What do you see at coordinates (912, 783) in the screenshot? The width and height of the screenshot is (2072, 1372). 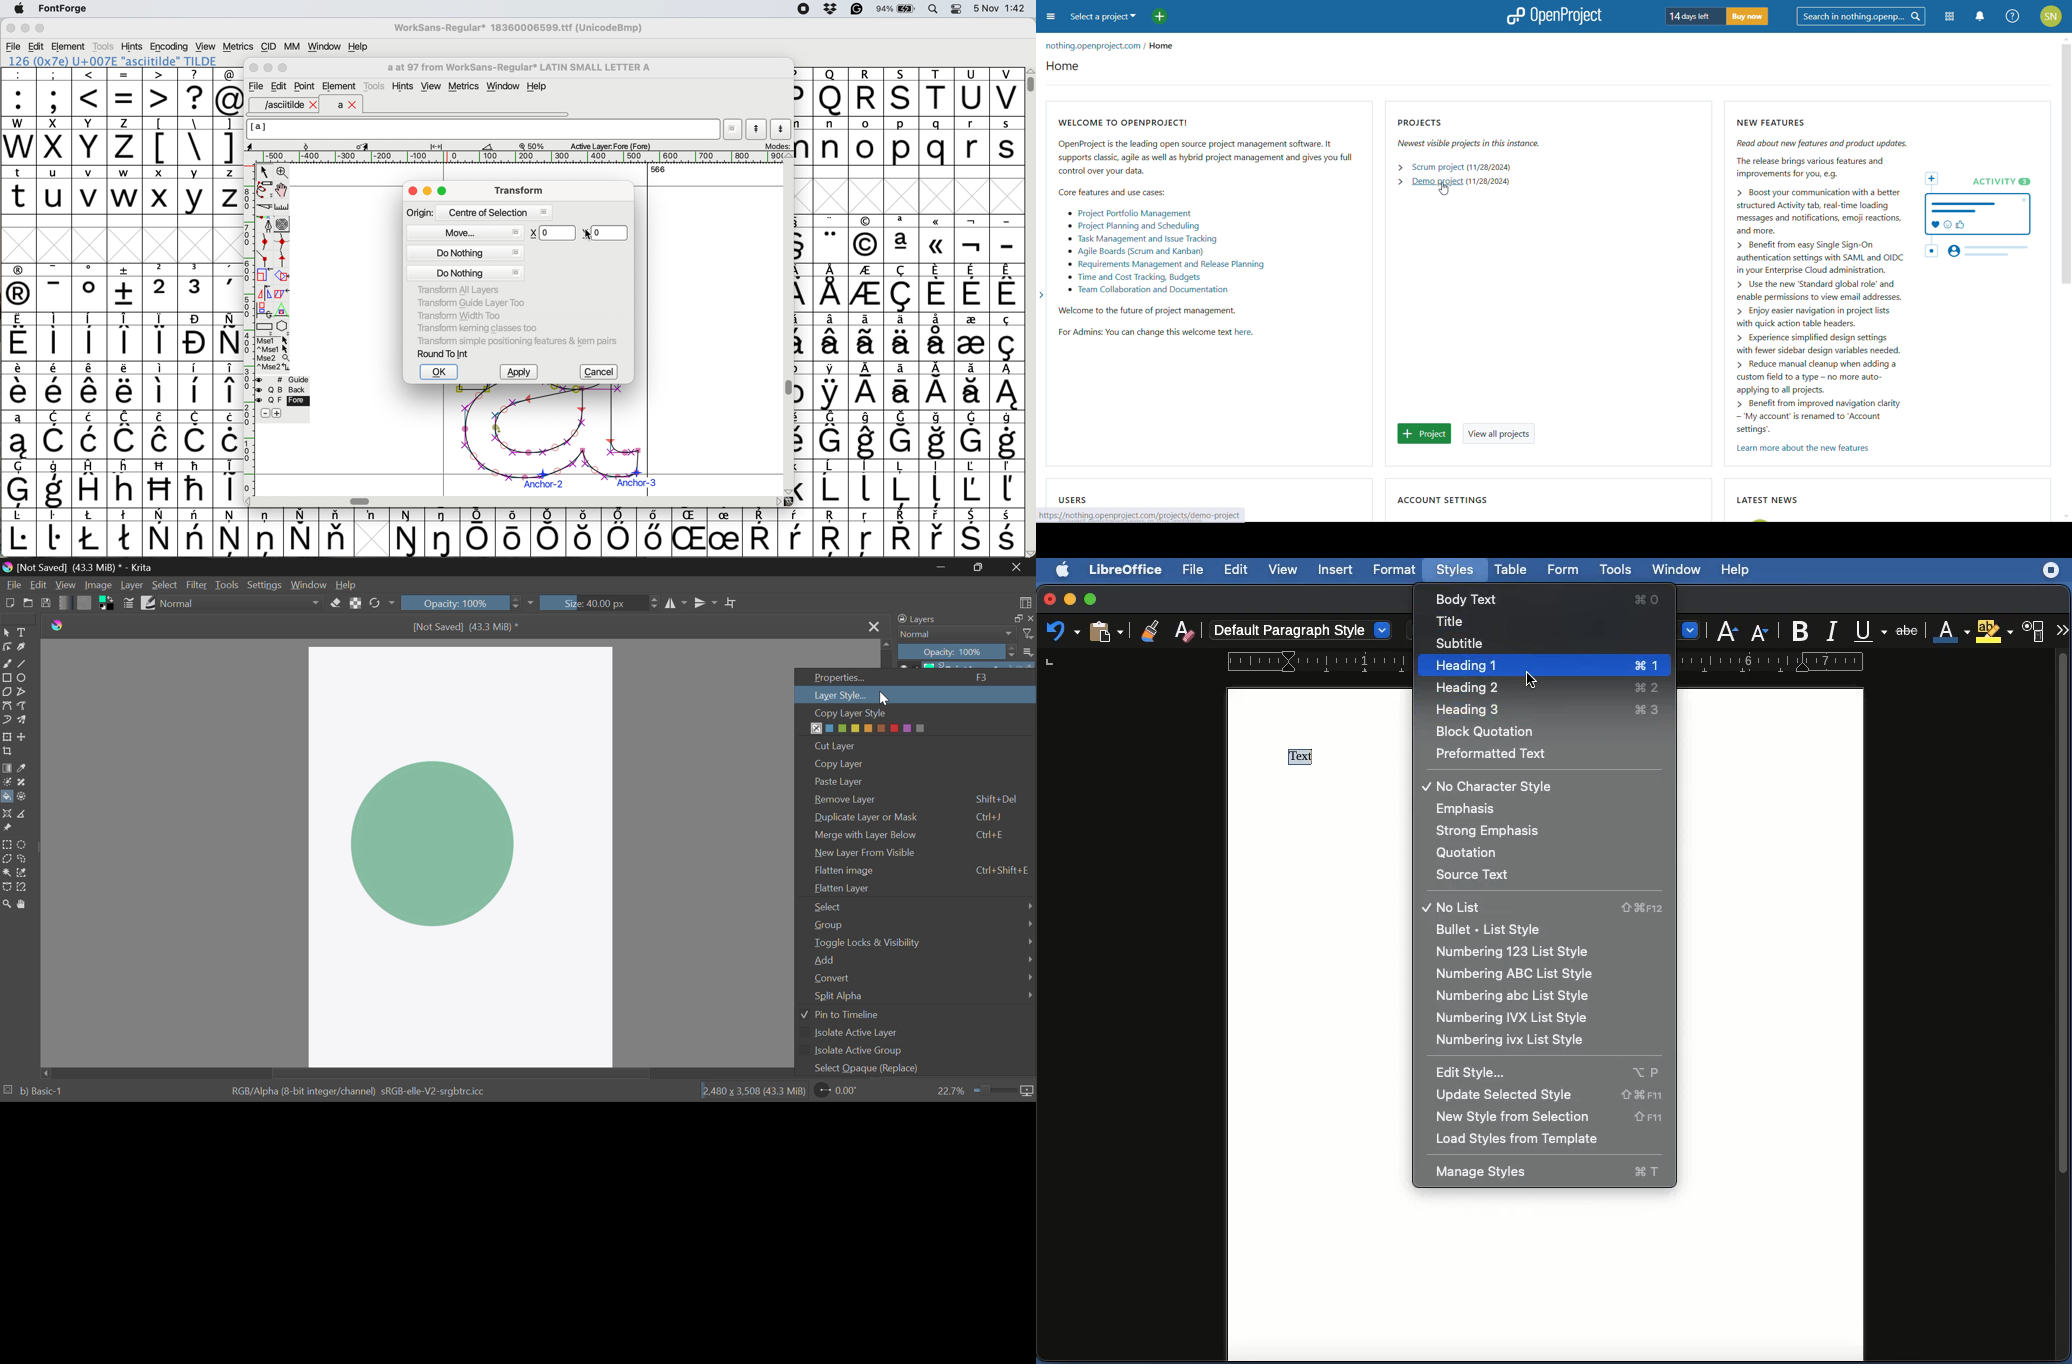 I see `Paste Layer` at bounding box center [912, 783].